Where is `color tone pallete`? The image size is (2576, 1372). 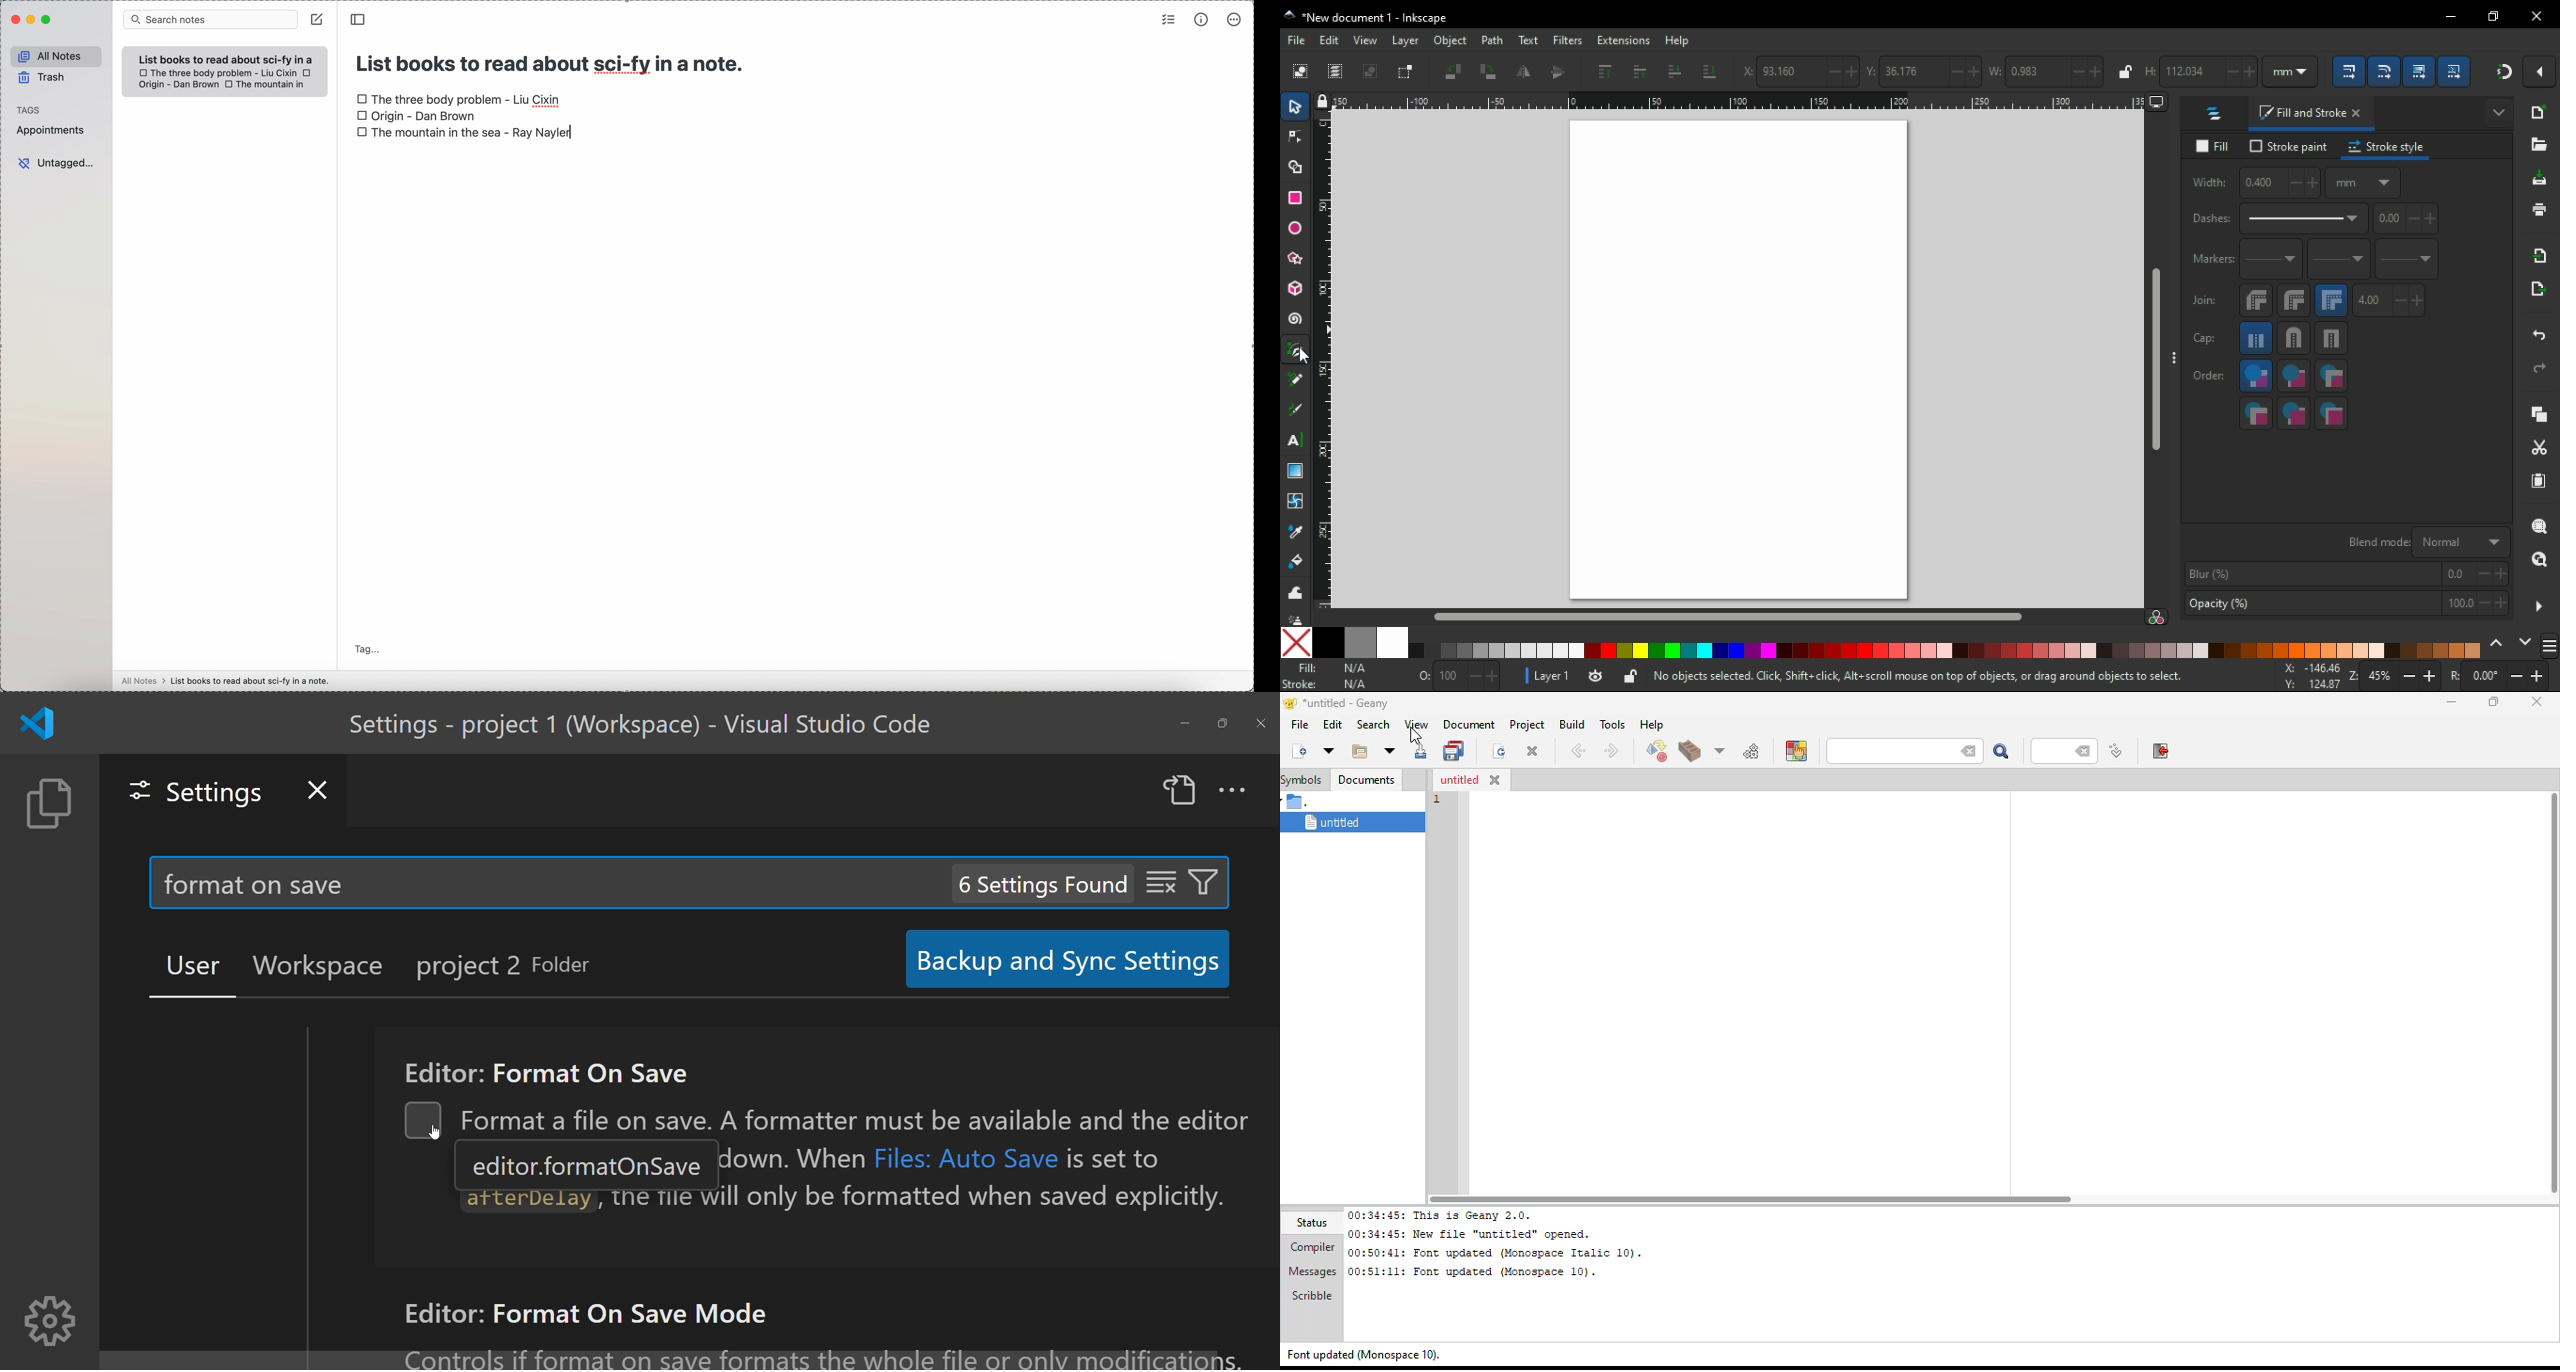
color tone pallete is located at coordinates (2041, 650).